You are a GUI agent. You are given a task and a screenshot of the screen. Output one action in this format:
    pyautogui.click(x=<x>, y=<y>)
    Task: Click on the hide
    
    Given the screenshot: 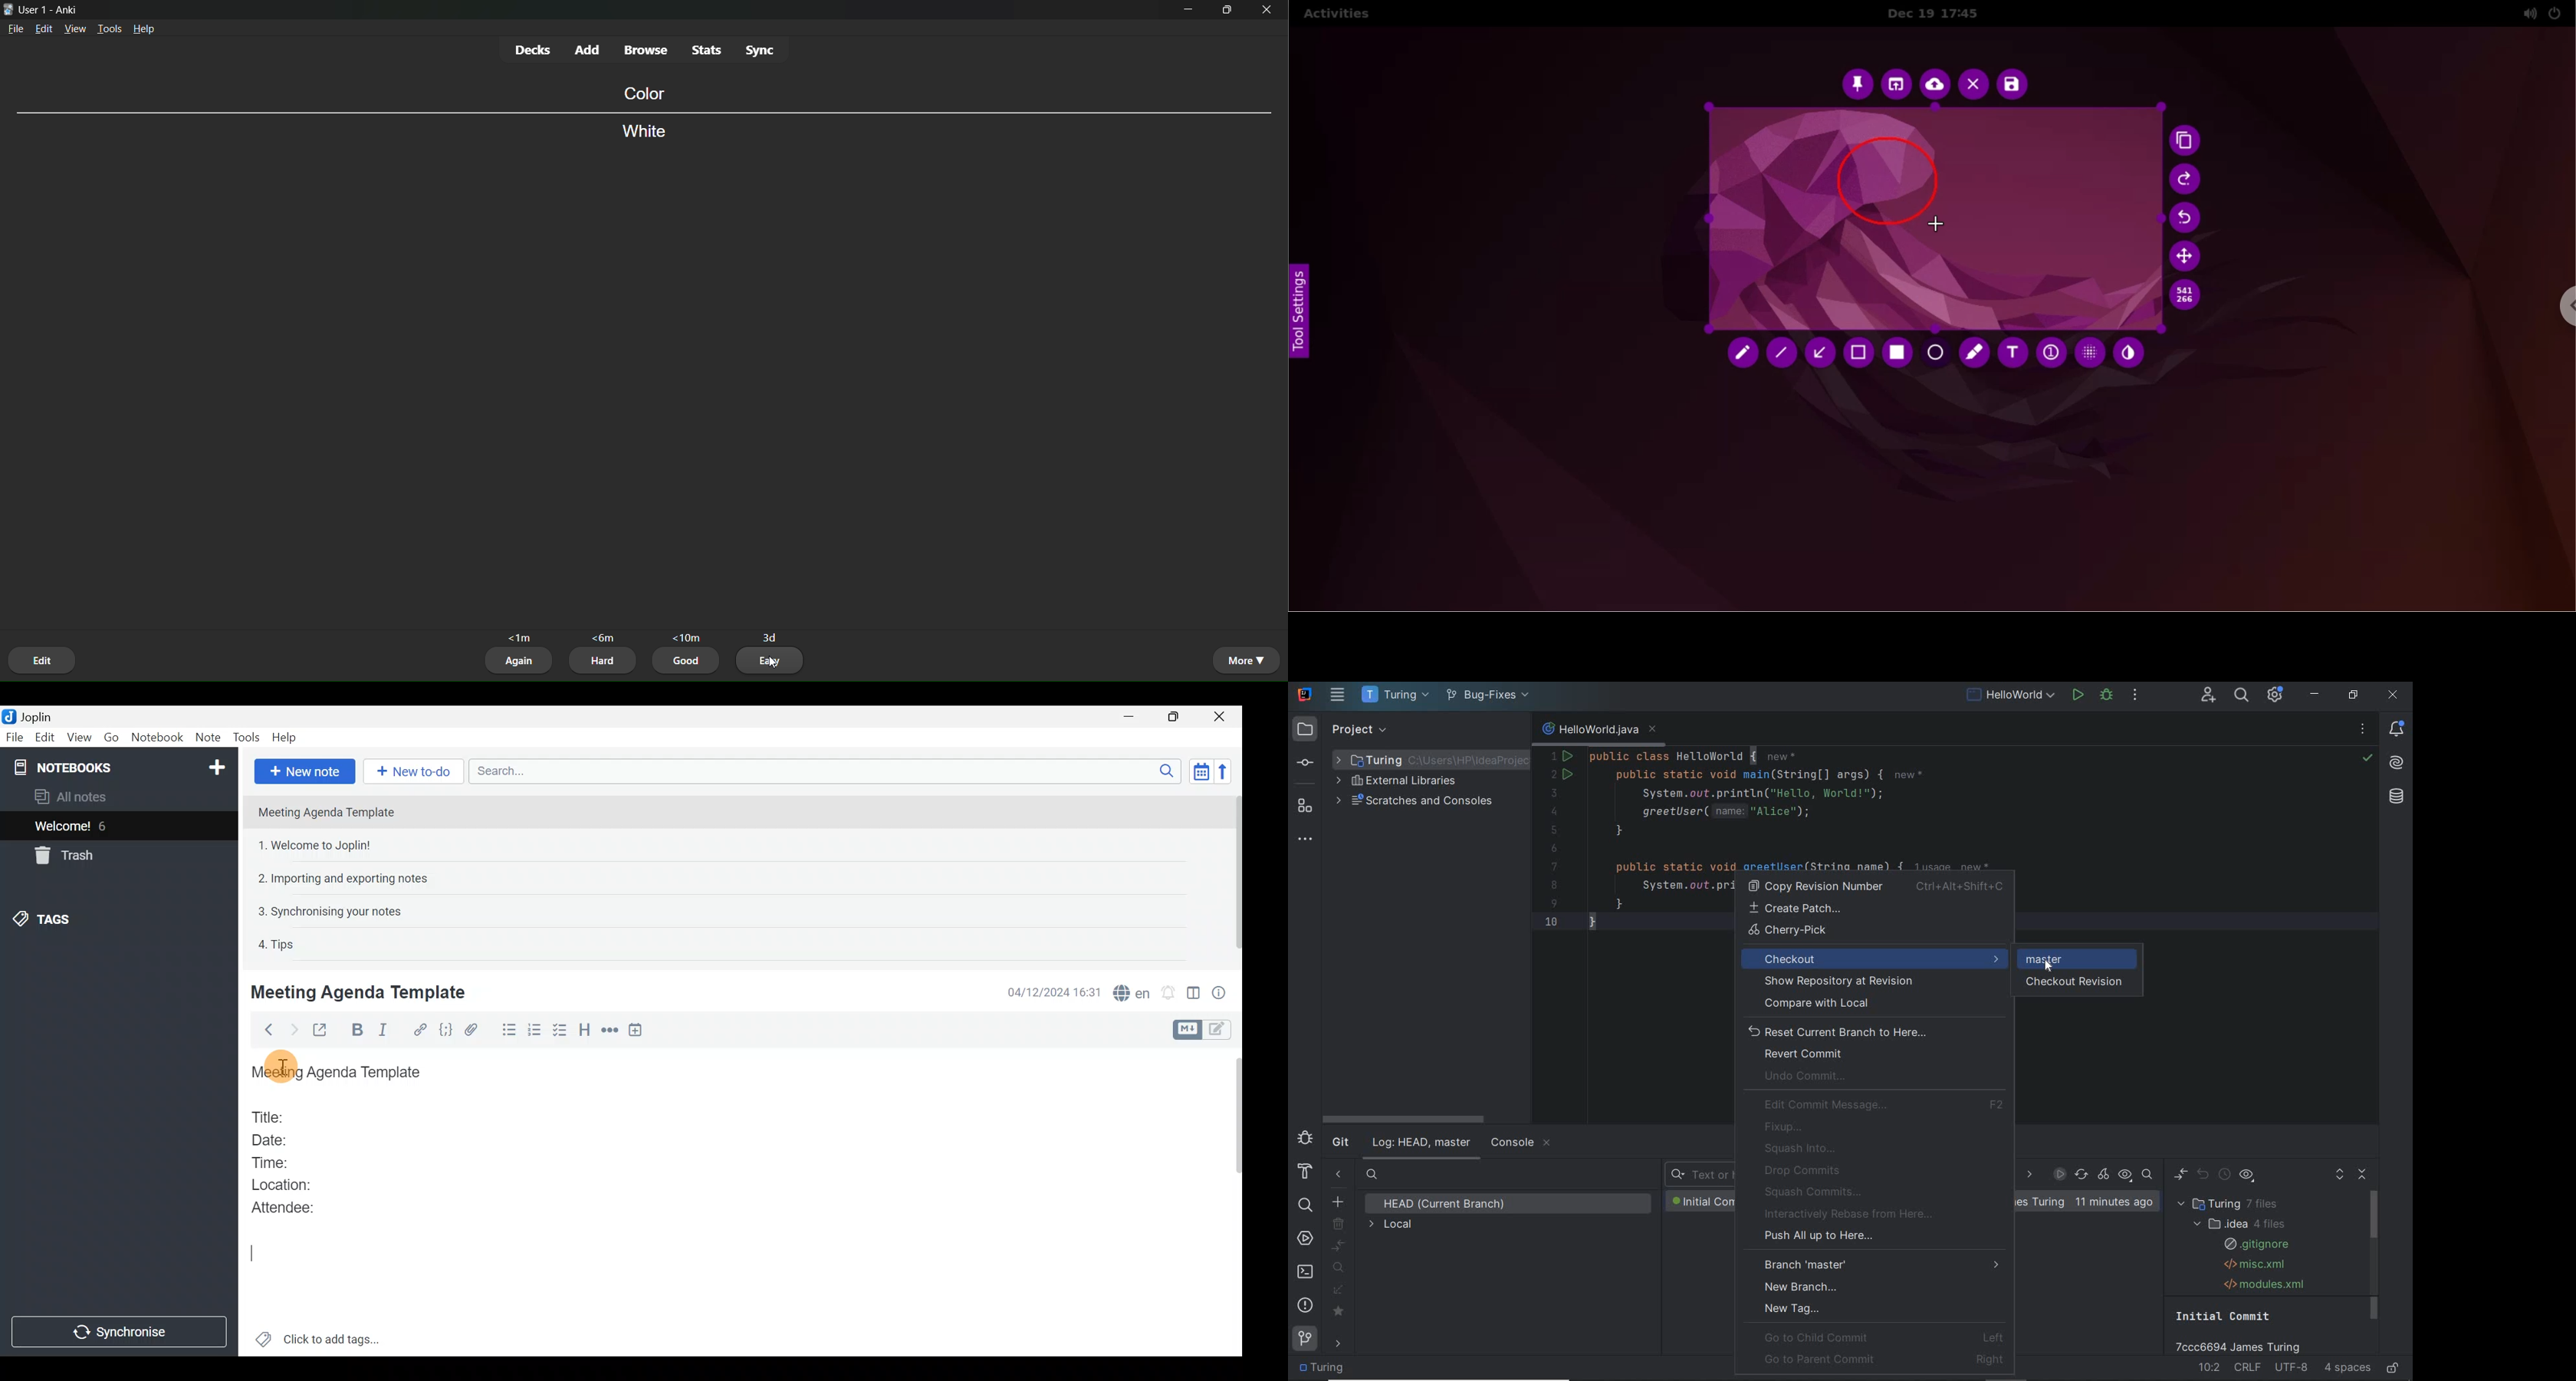 What is the action you would take?
    pyautogui.click(x=1512, y=730)
    